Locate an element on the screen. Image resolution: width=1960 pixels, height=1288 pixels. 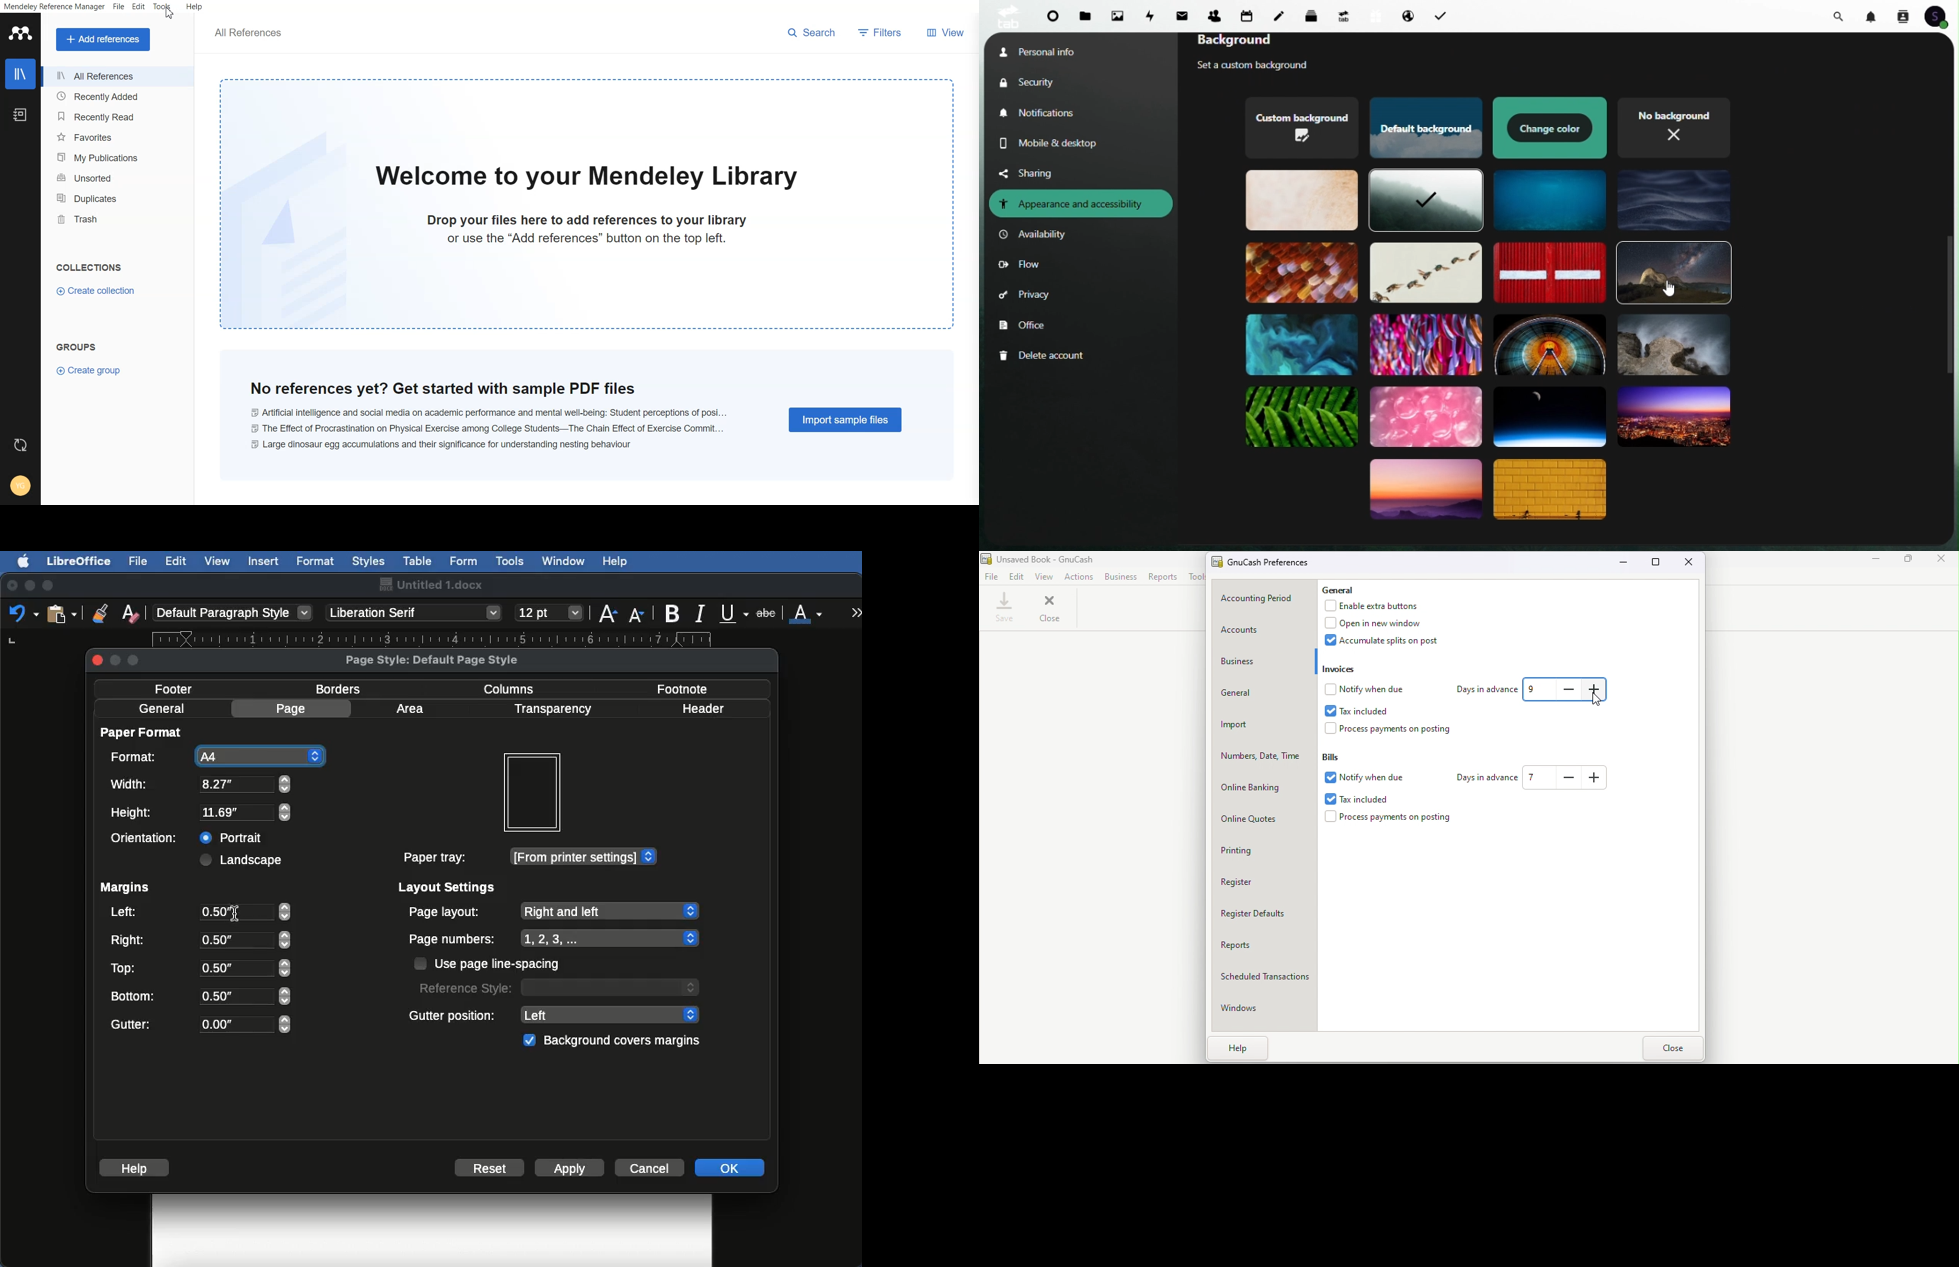
Landscape is located at coordinates (244, 860).